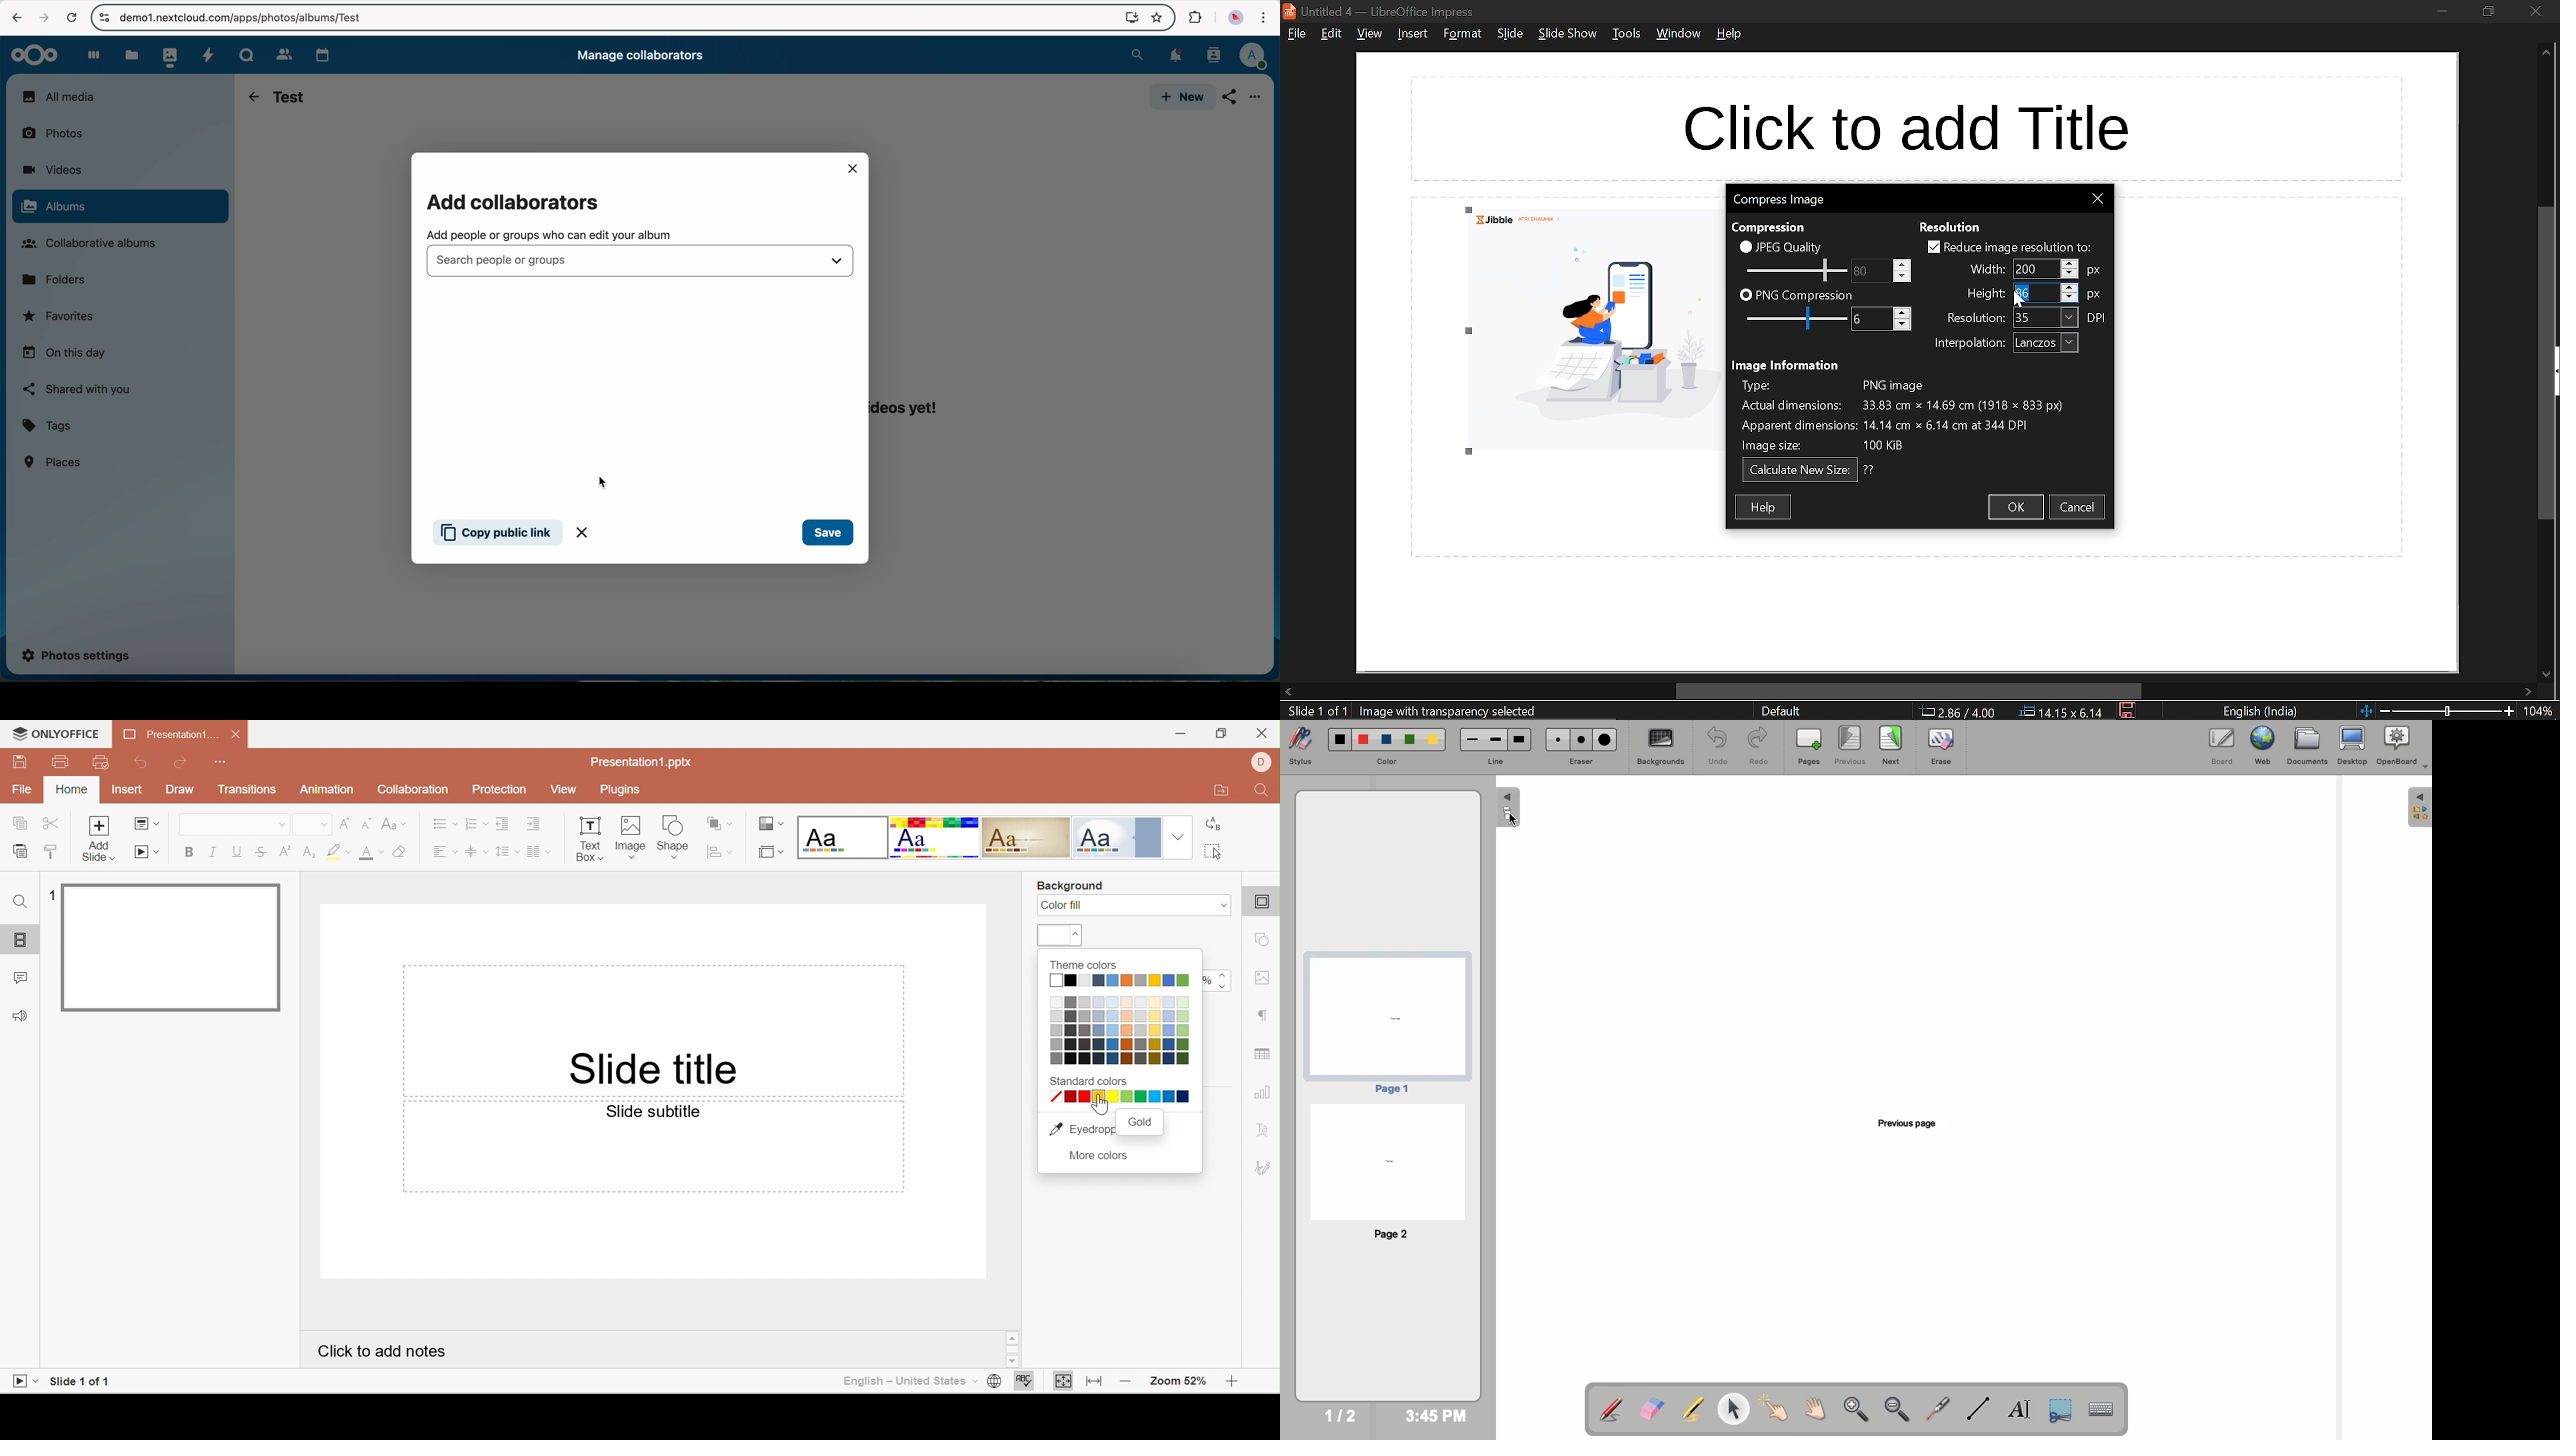 The height and width of the screenshot is (1456, 2576). Describe the element at coordinates (72, 18) in the screenshot. I see `cancel` at that location.